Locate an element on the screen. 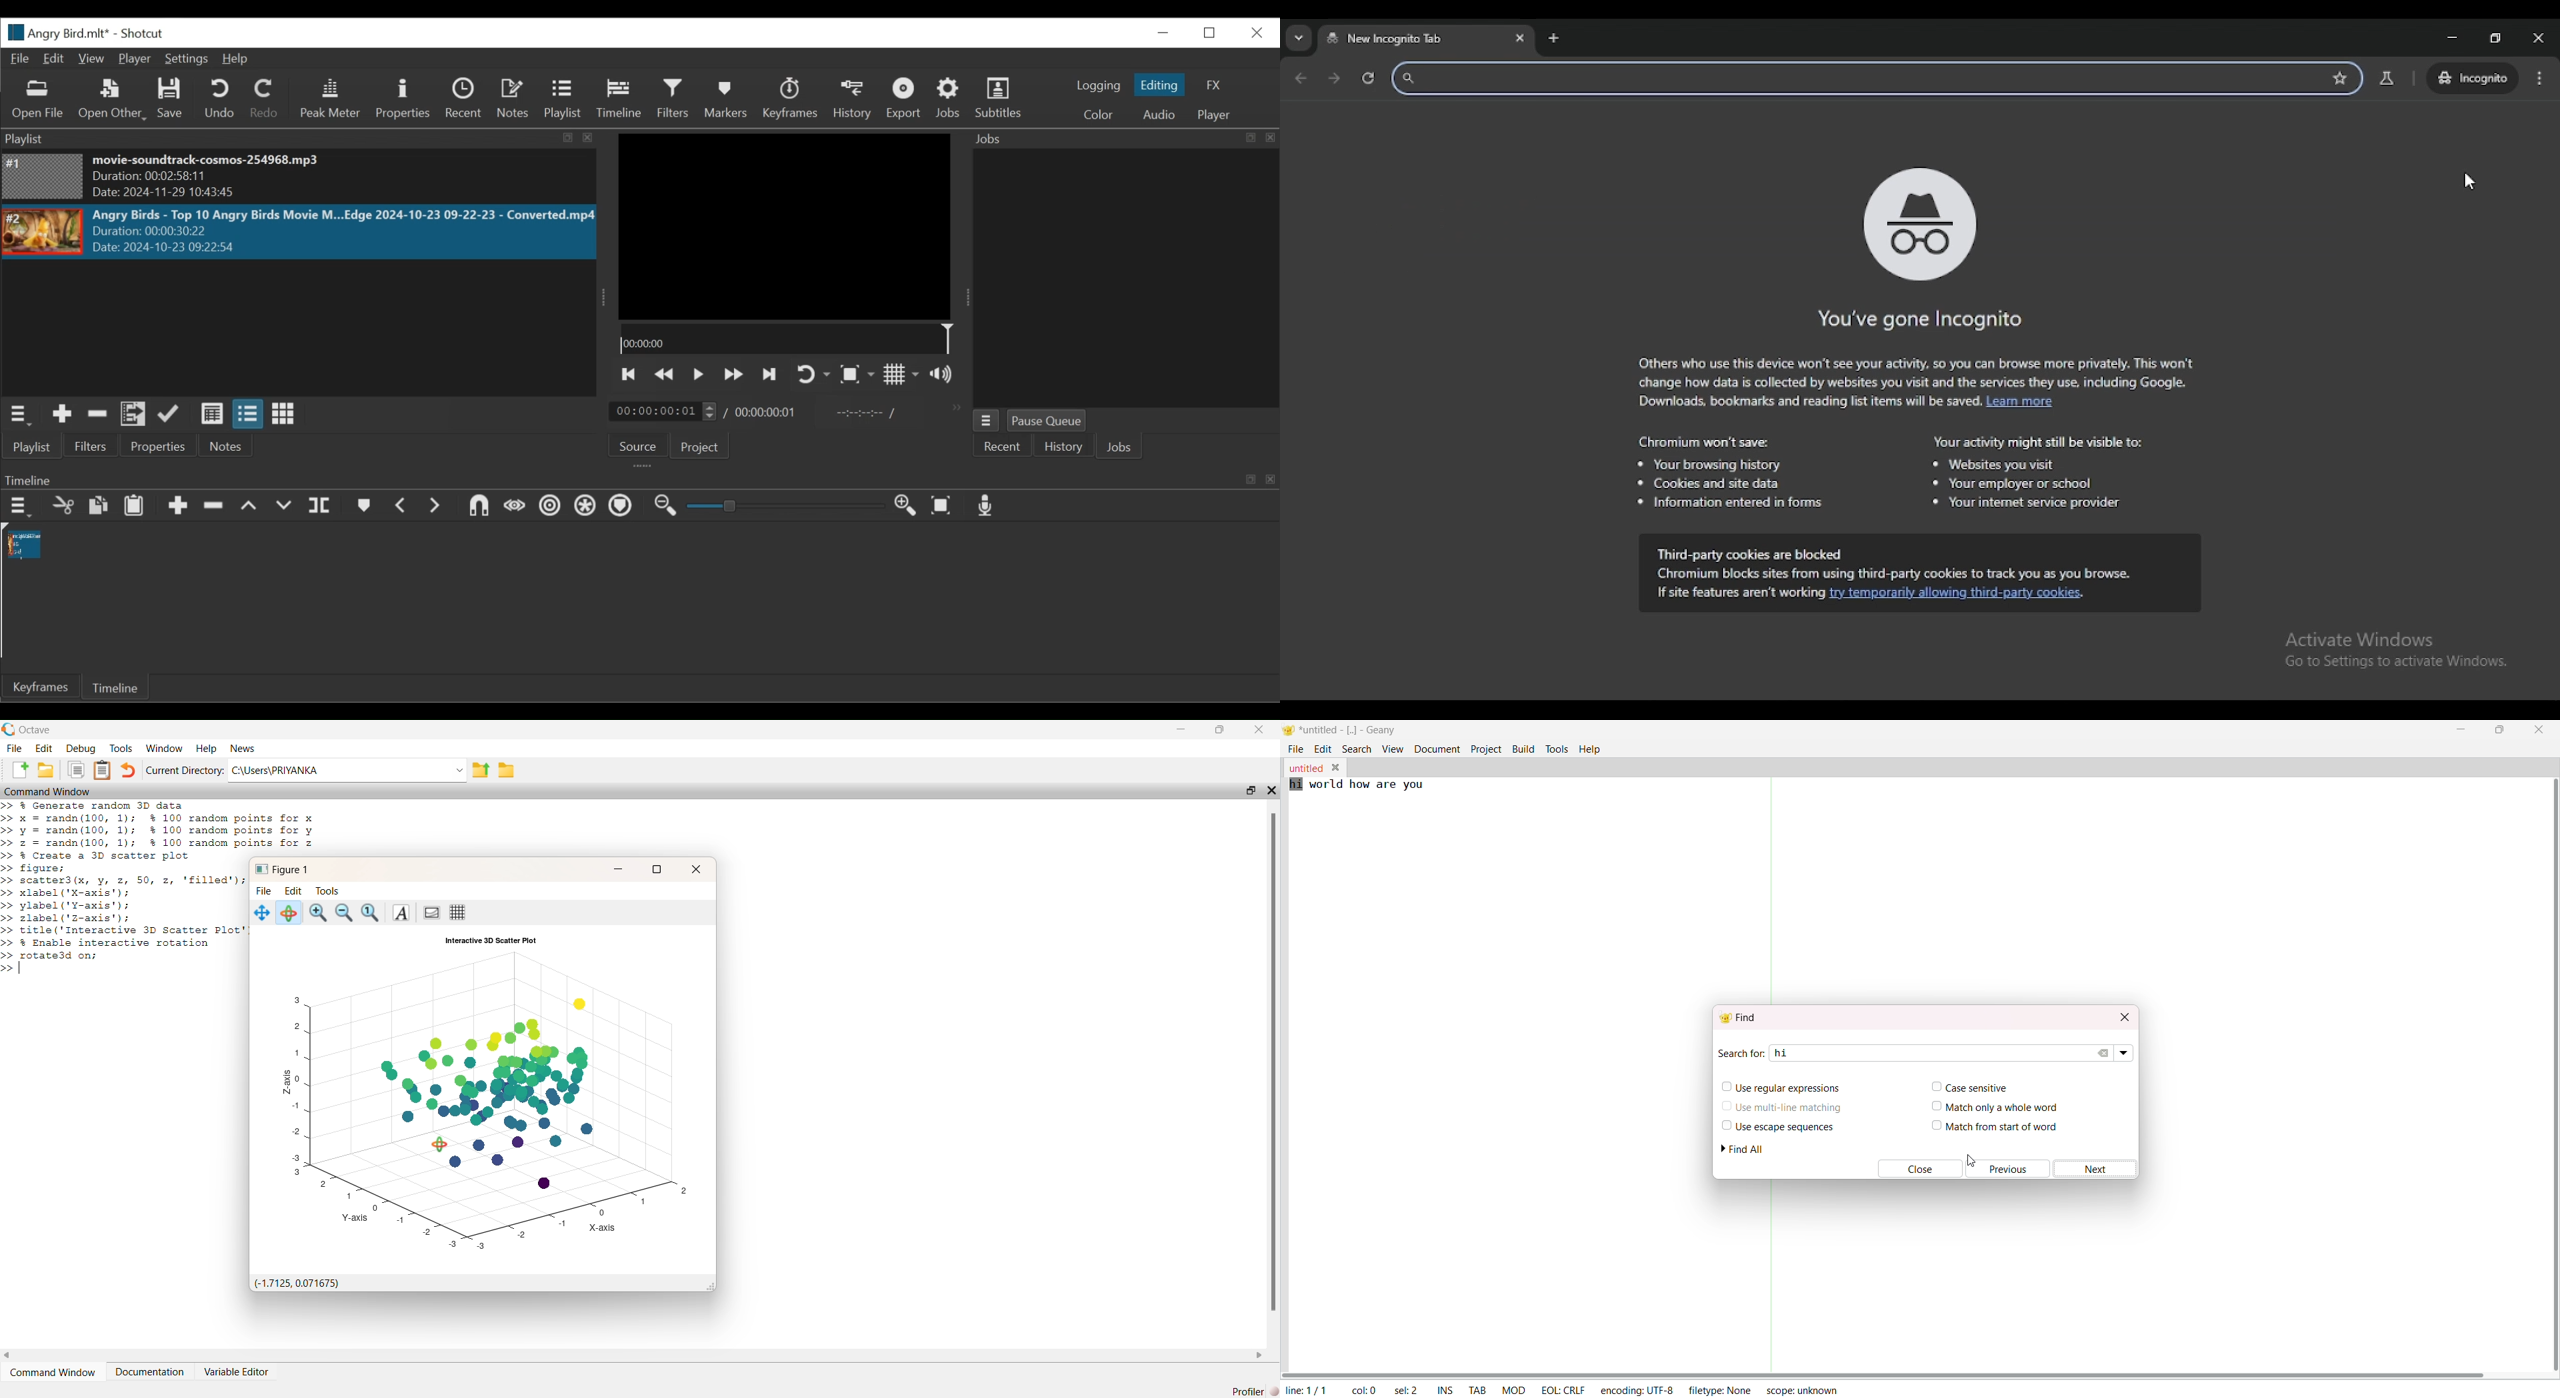  incognito logo is located at coordinates (1917, 222).